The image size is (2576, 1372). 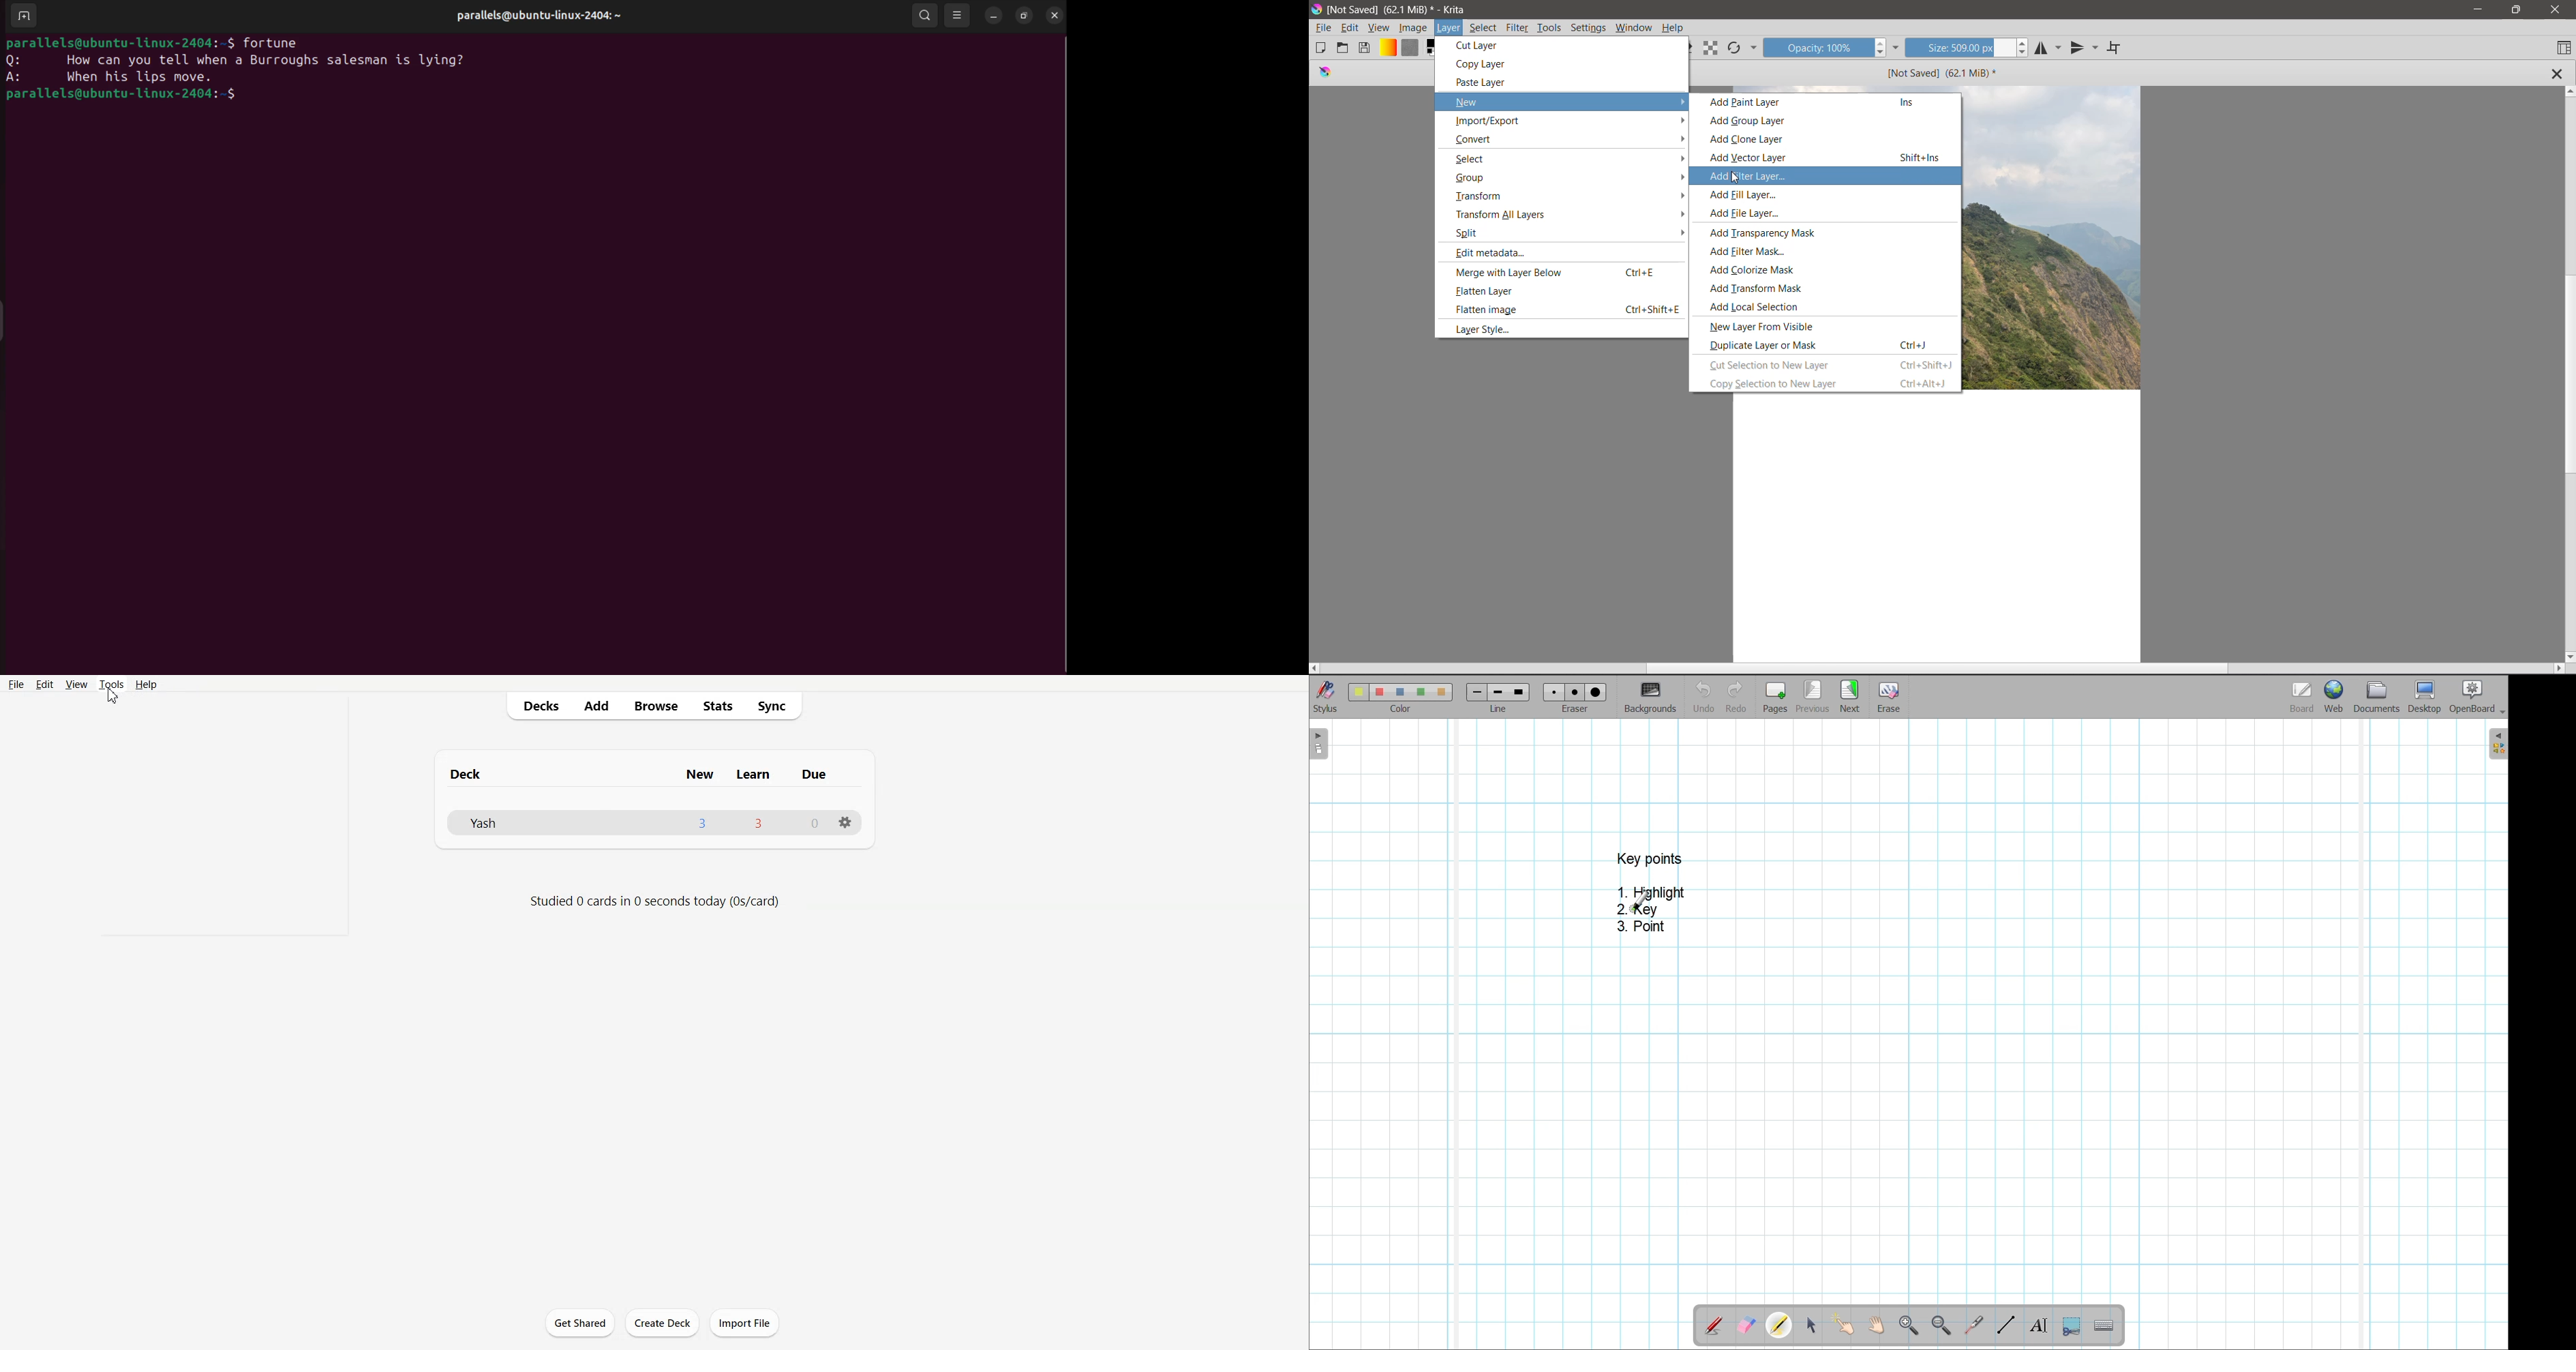 I want to click on Add File Layer, so click(x=1749, y=214).